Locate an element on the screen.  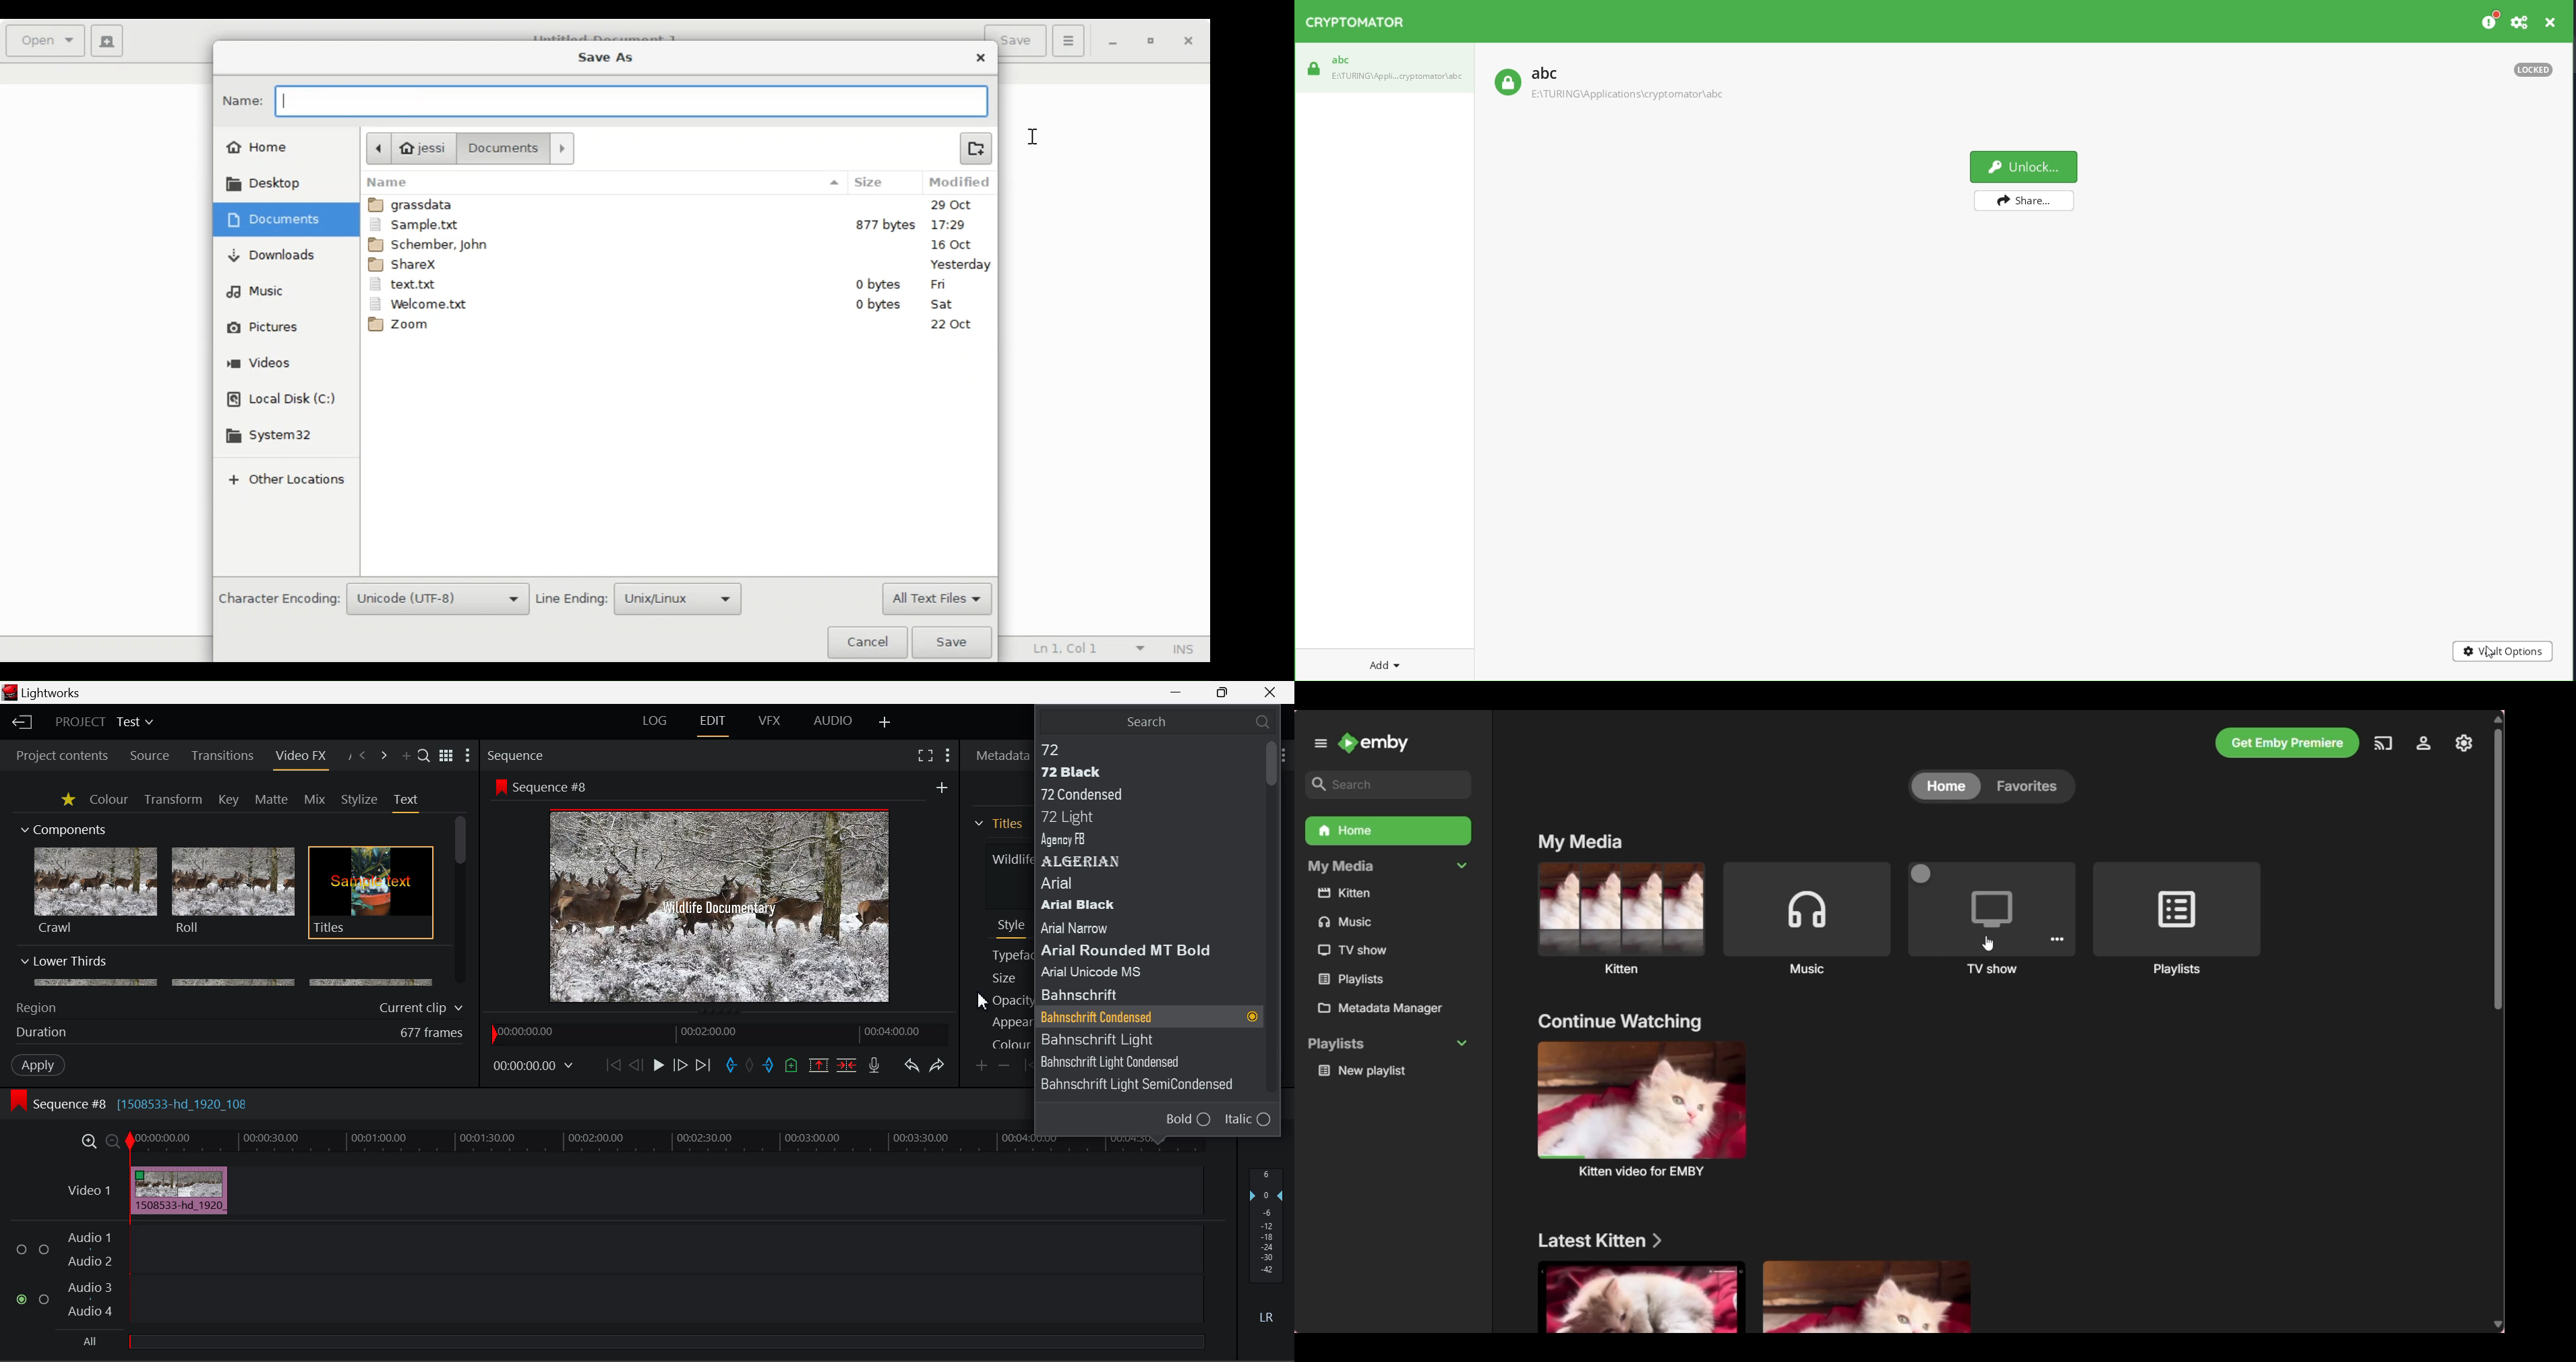
Transitions is located at coordinates (222, 756).